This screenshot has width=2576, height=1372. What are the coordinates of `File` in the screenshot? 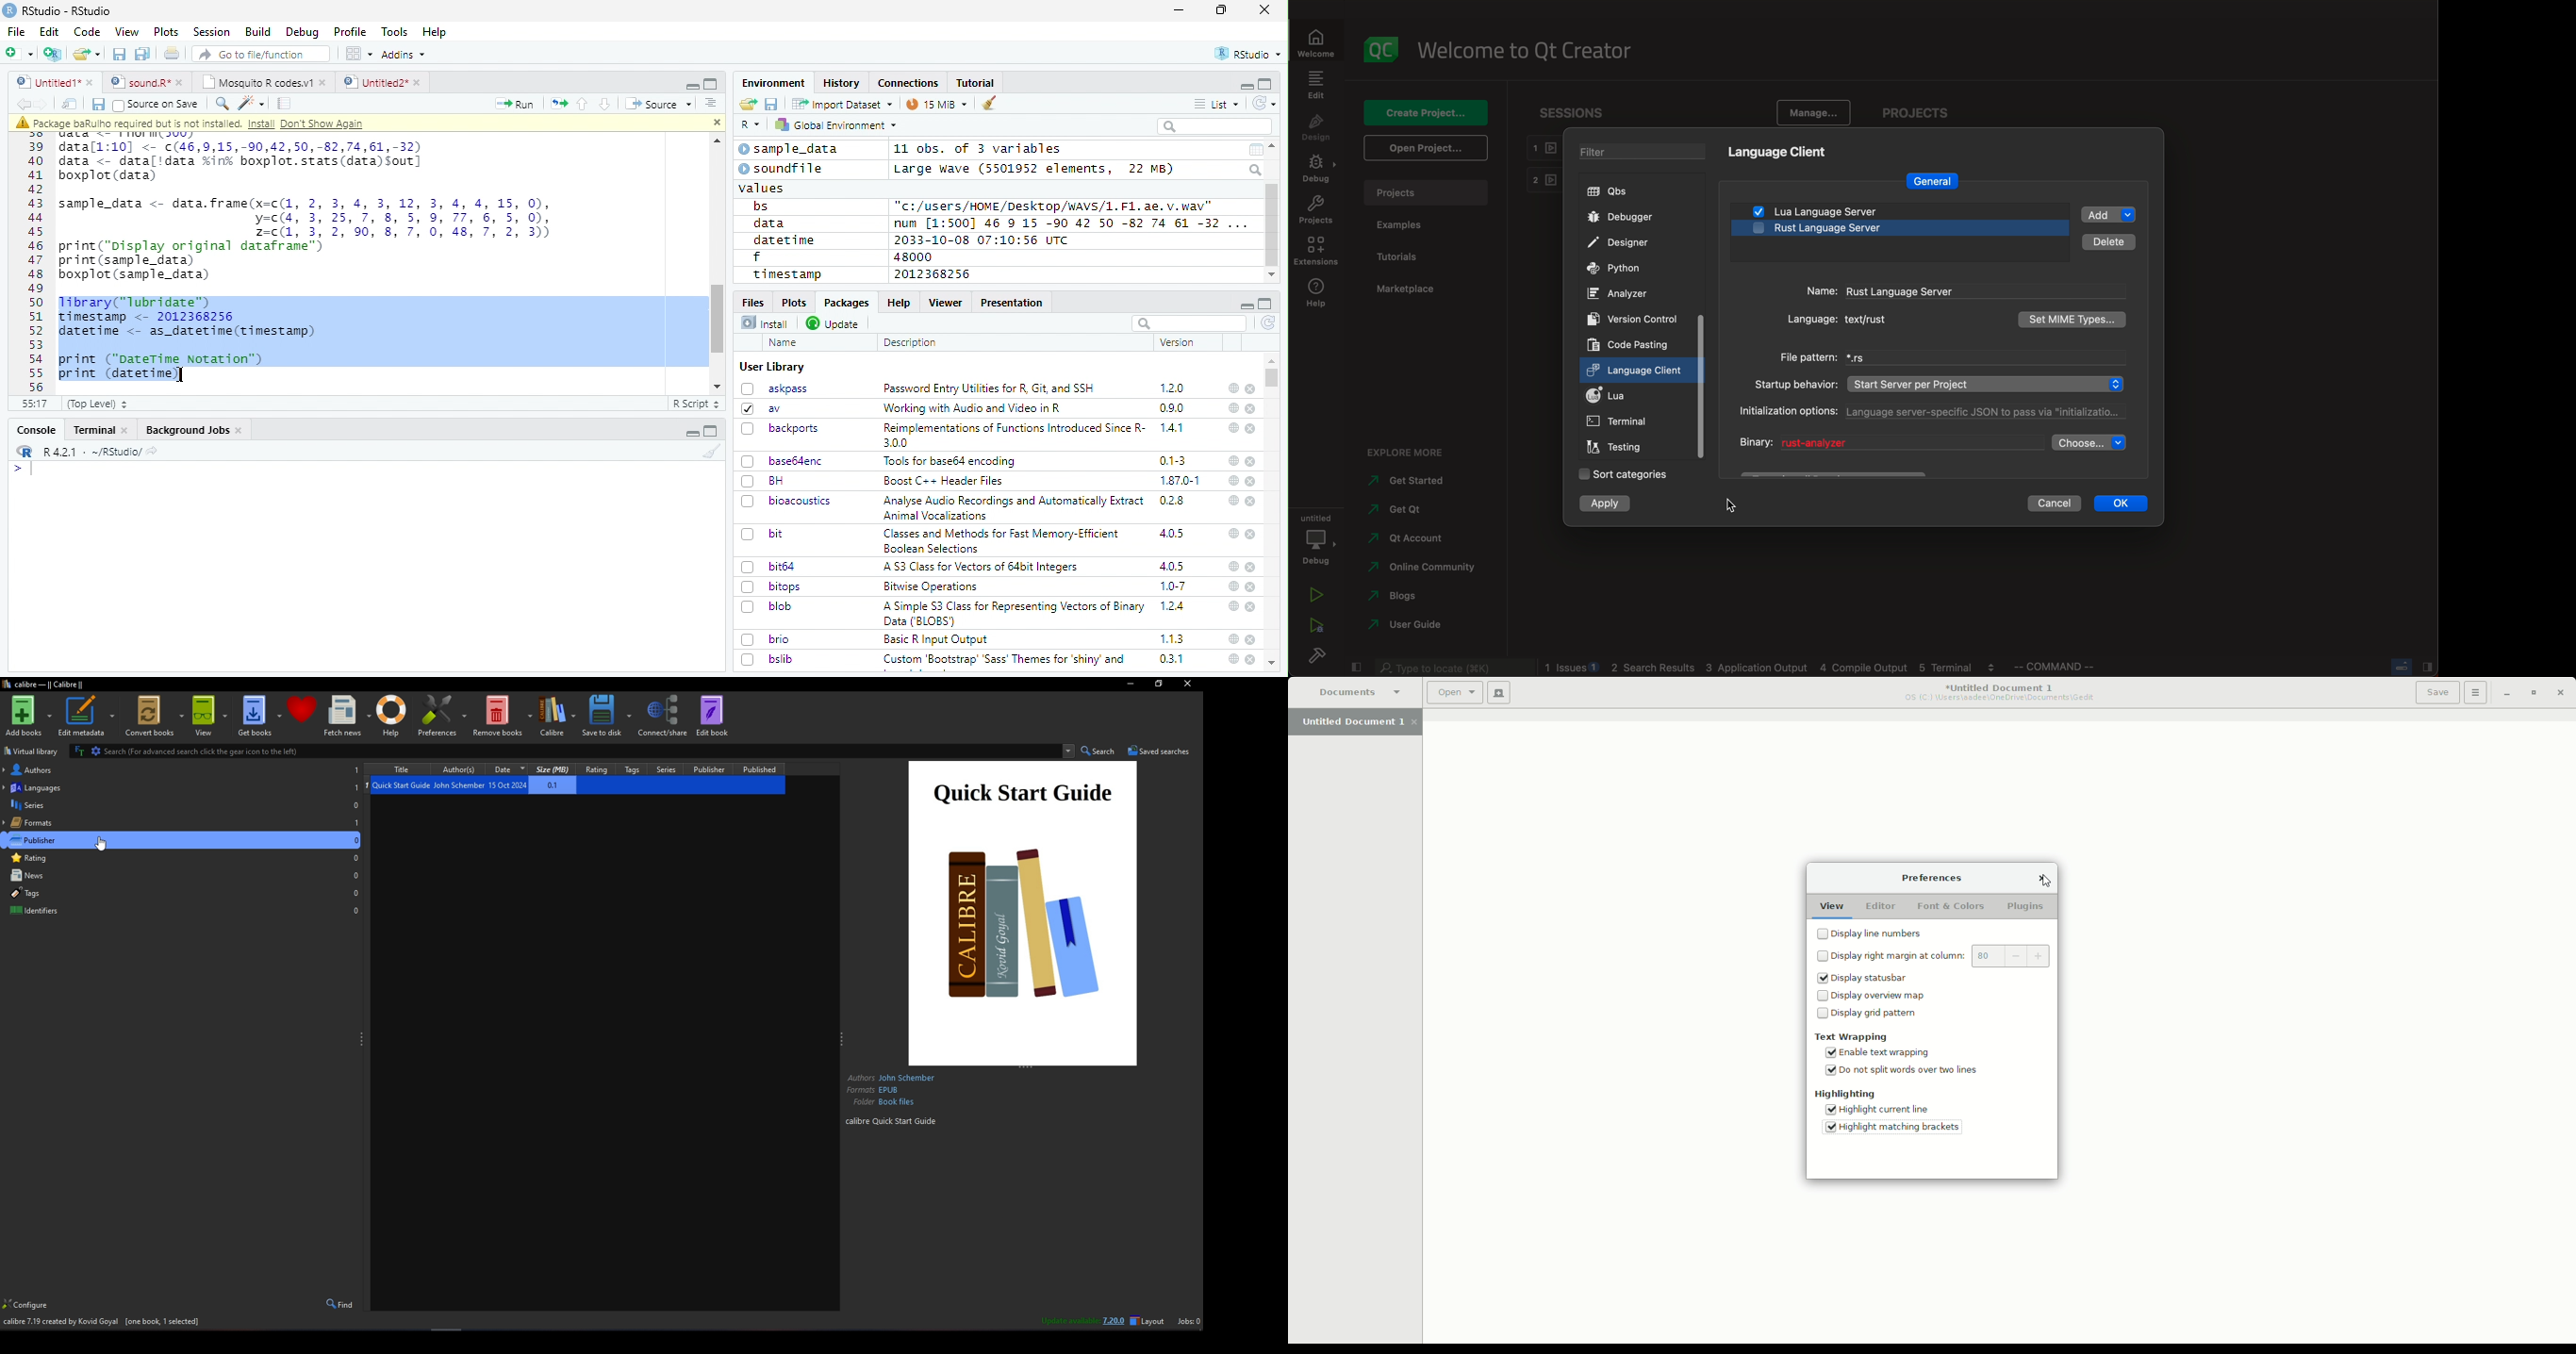 It's located at (15, 31).